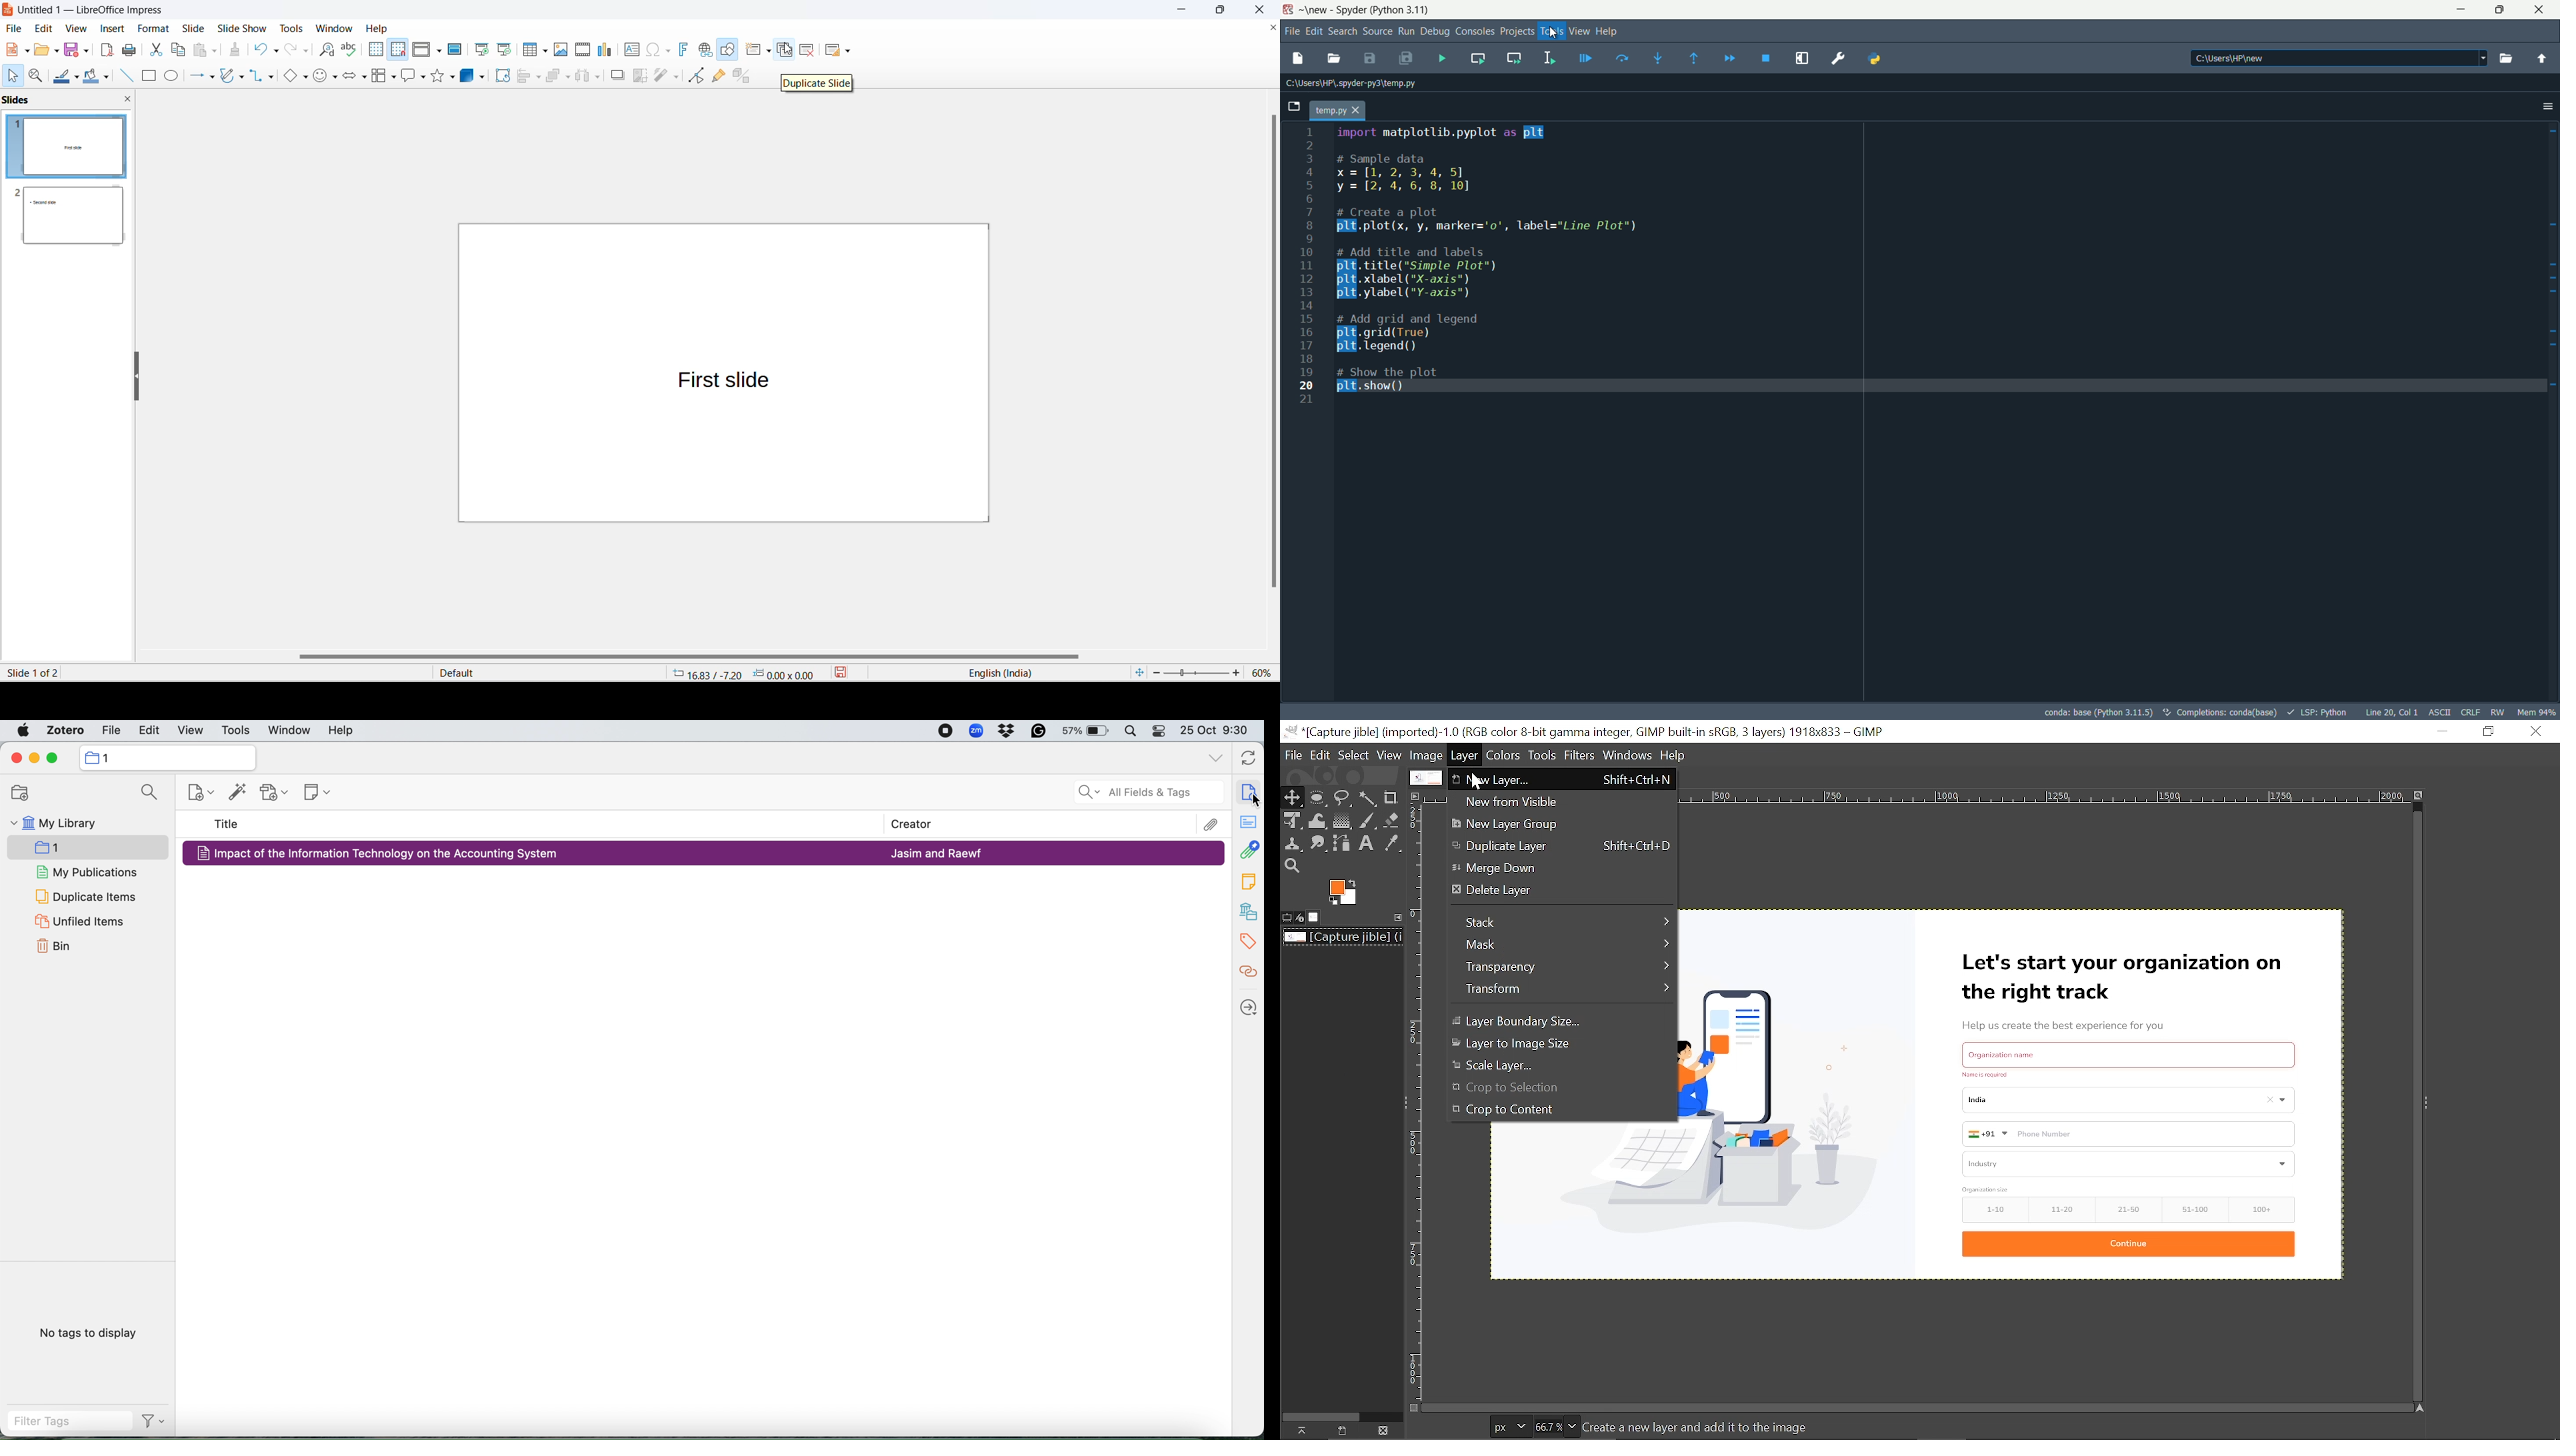  Describe the element at coordinates (753, 53) in the screenshot. I see `new slide` at that location.